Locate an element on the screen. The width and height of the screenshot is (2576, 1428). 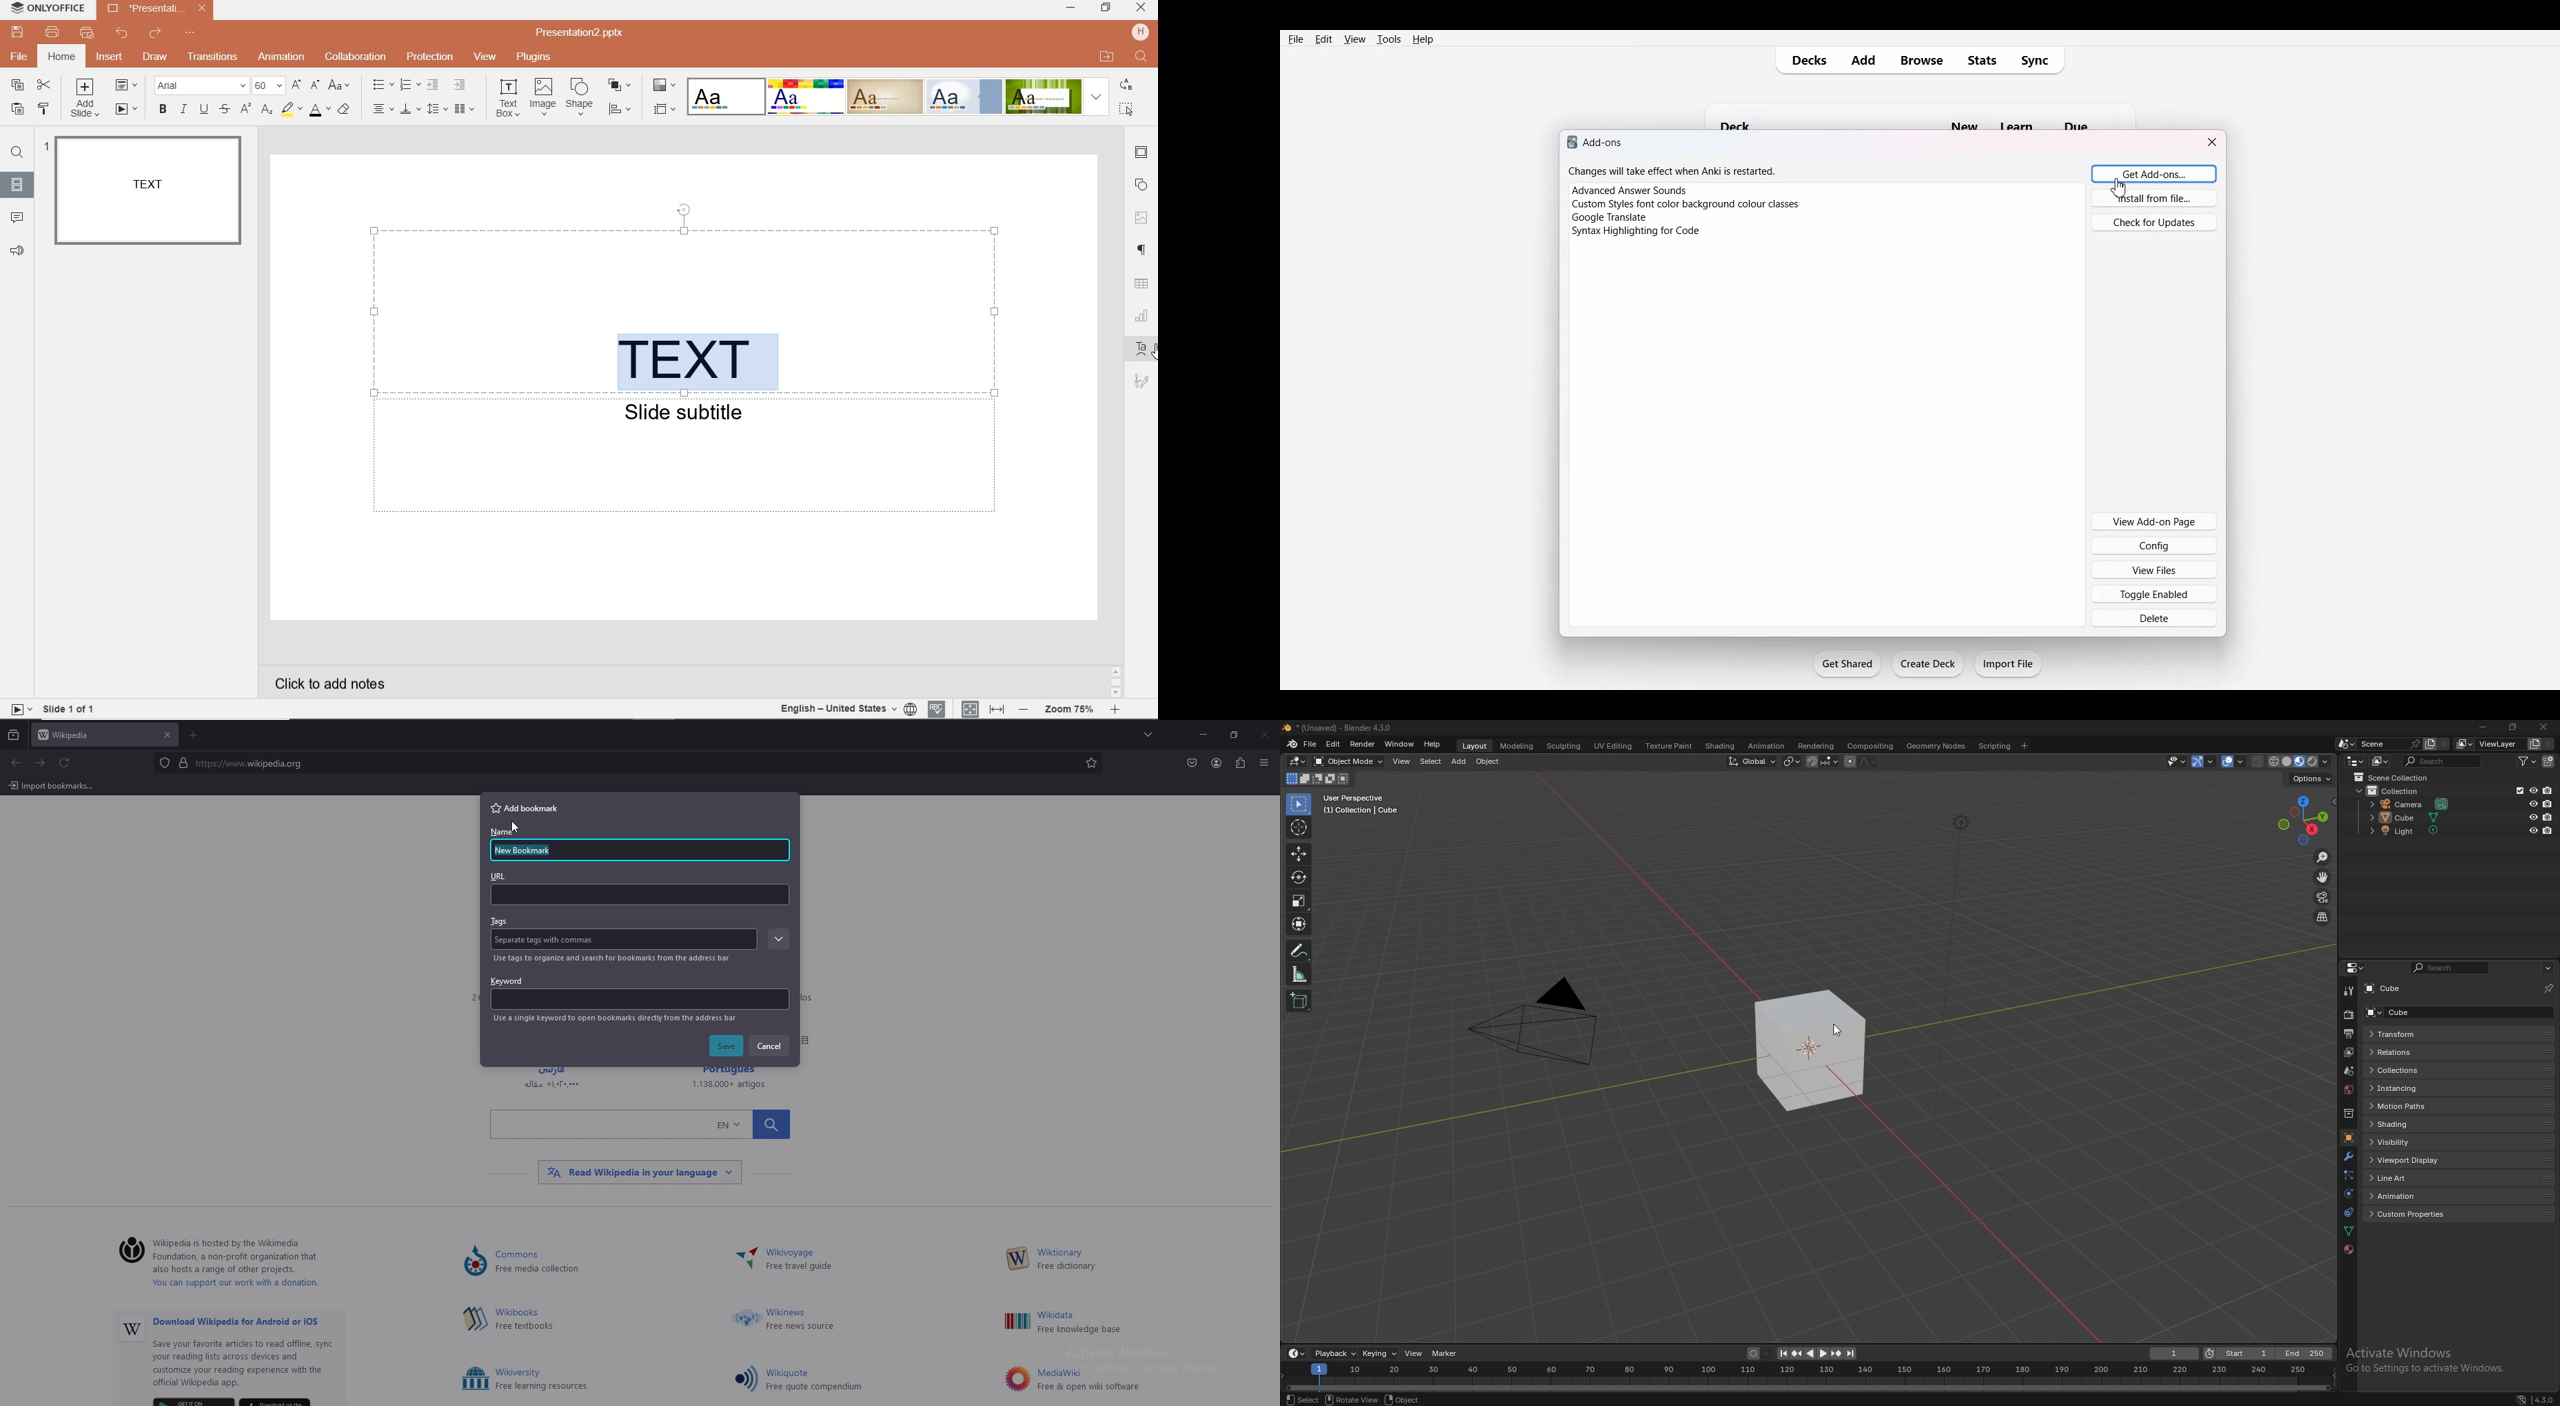
VERTICAL ALIGN is located at coordinates (410, 110).